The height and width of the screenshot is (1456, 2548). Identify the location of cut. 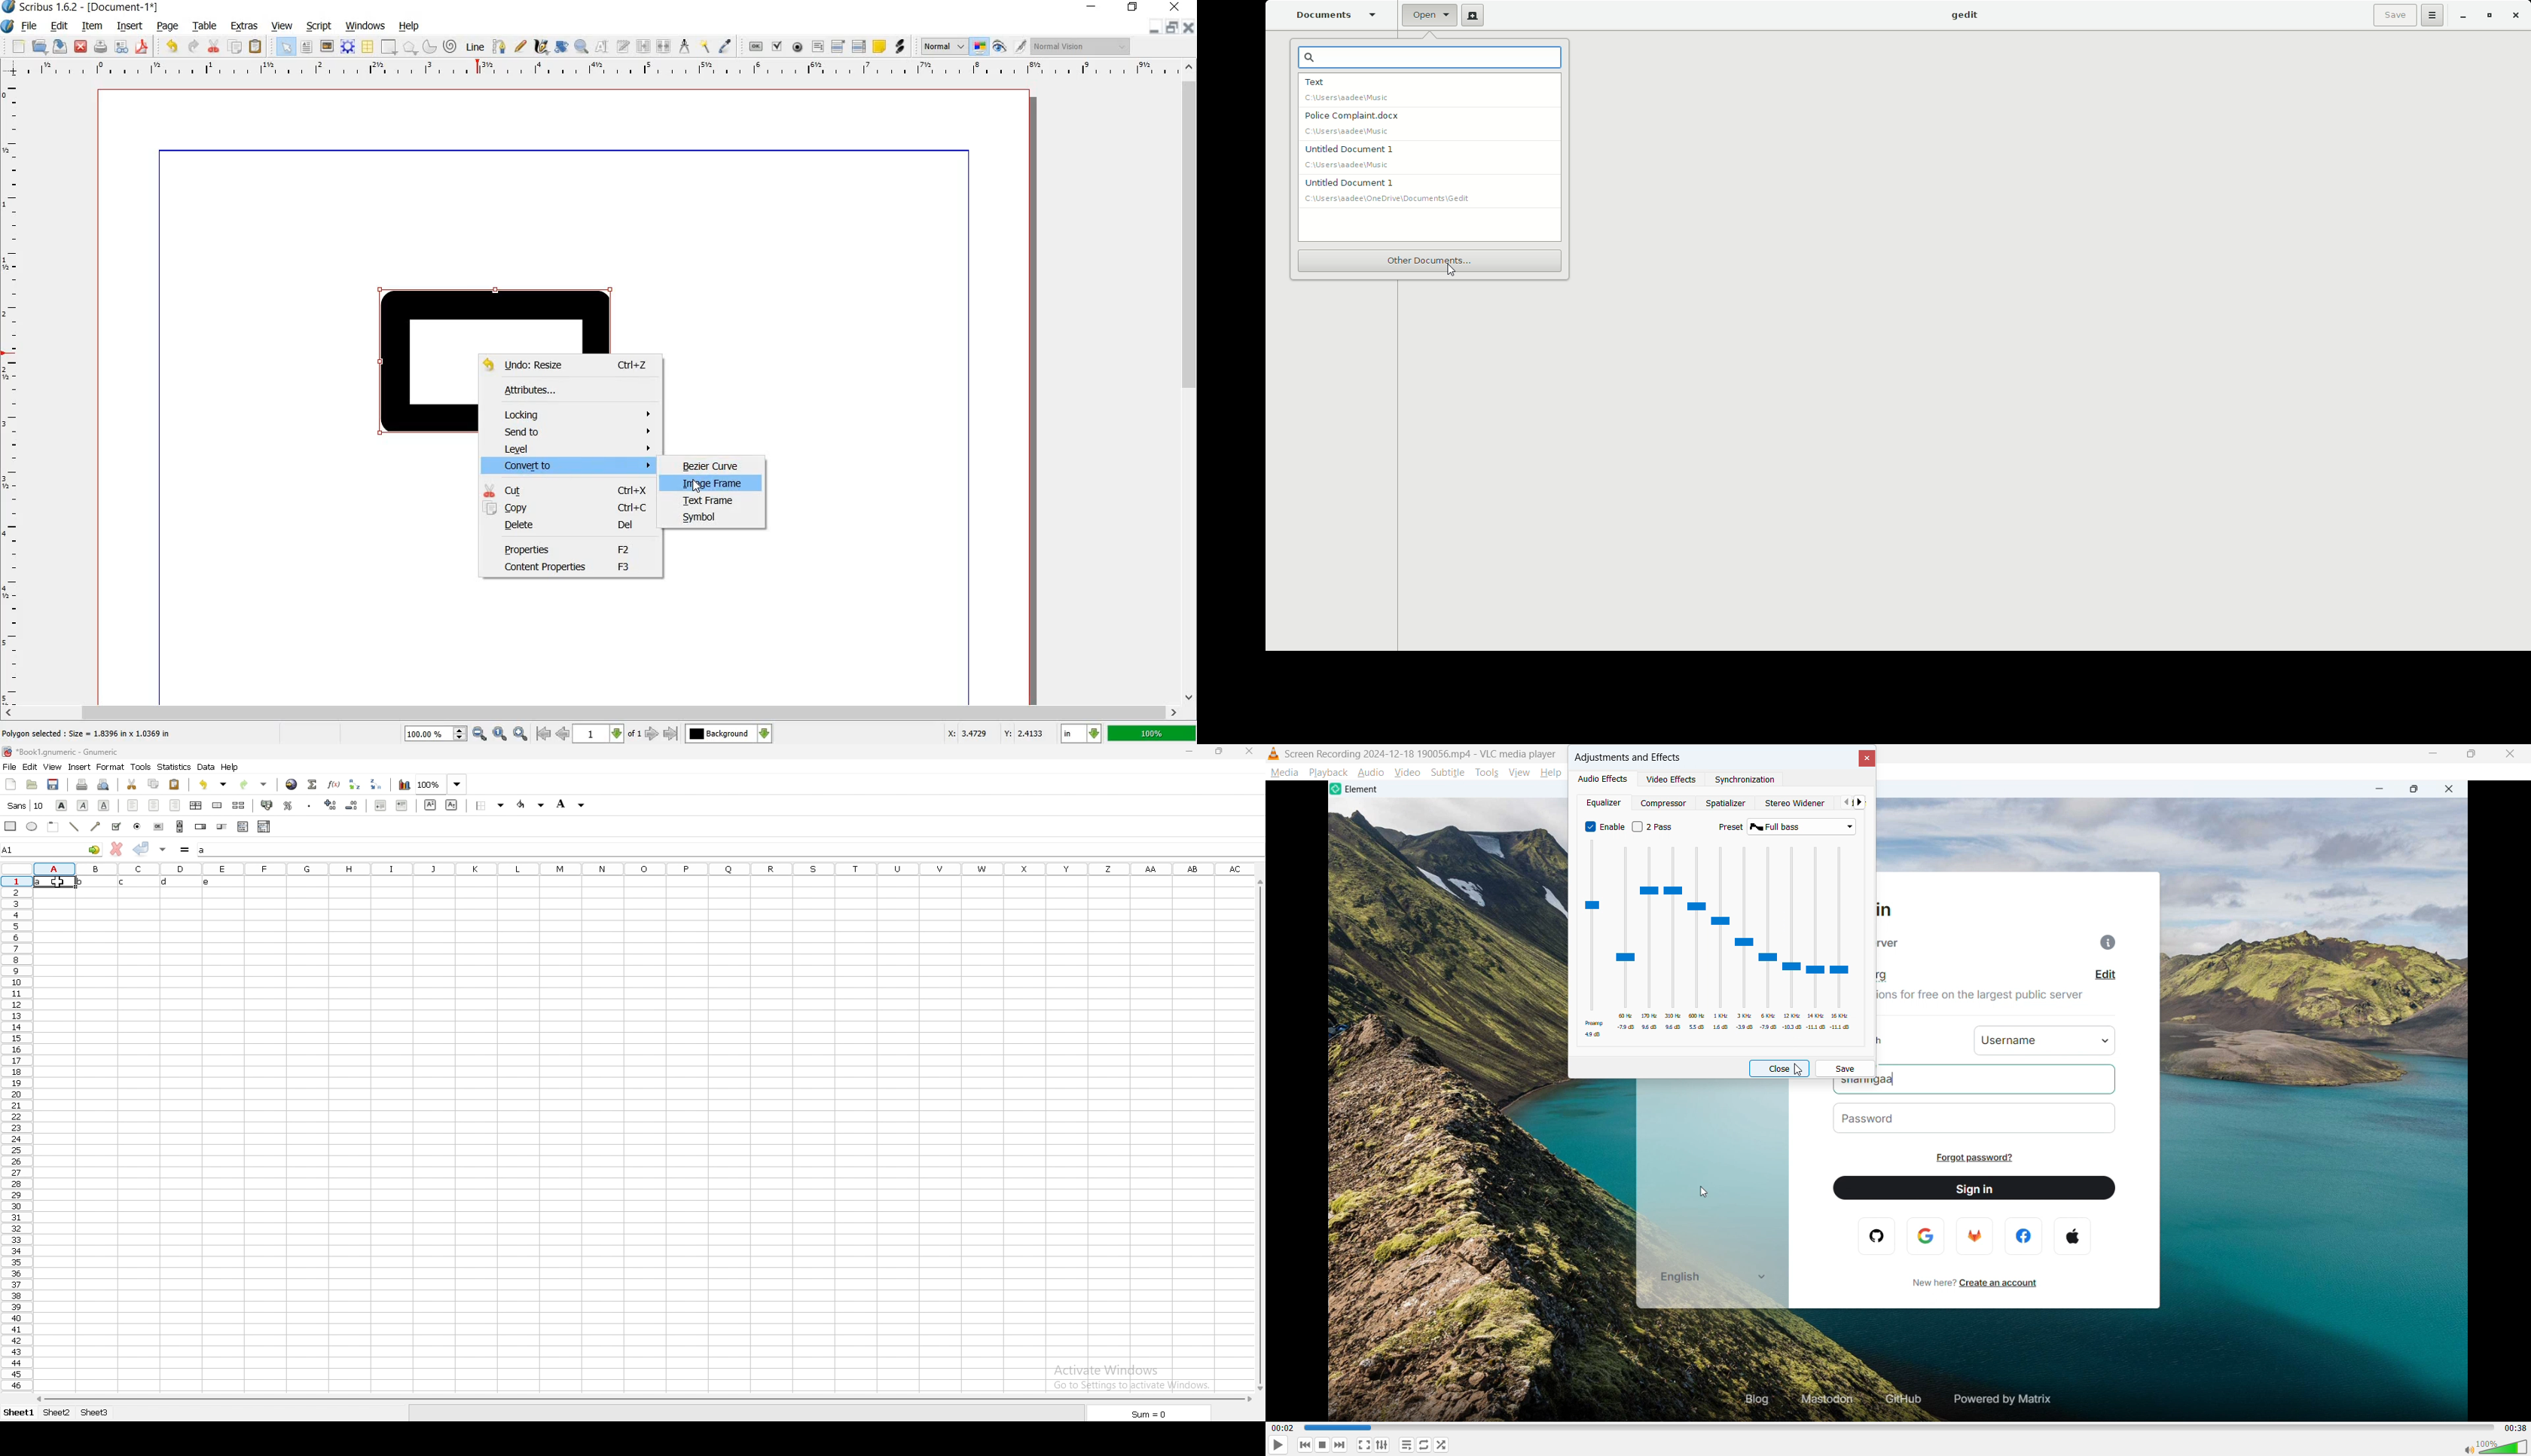
(212, 47).